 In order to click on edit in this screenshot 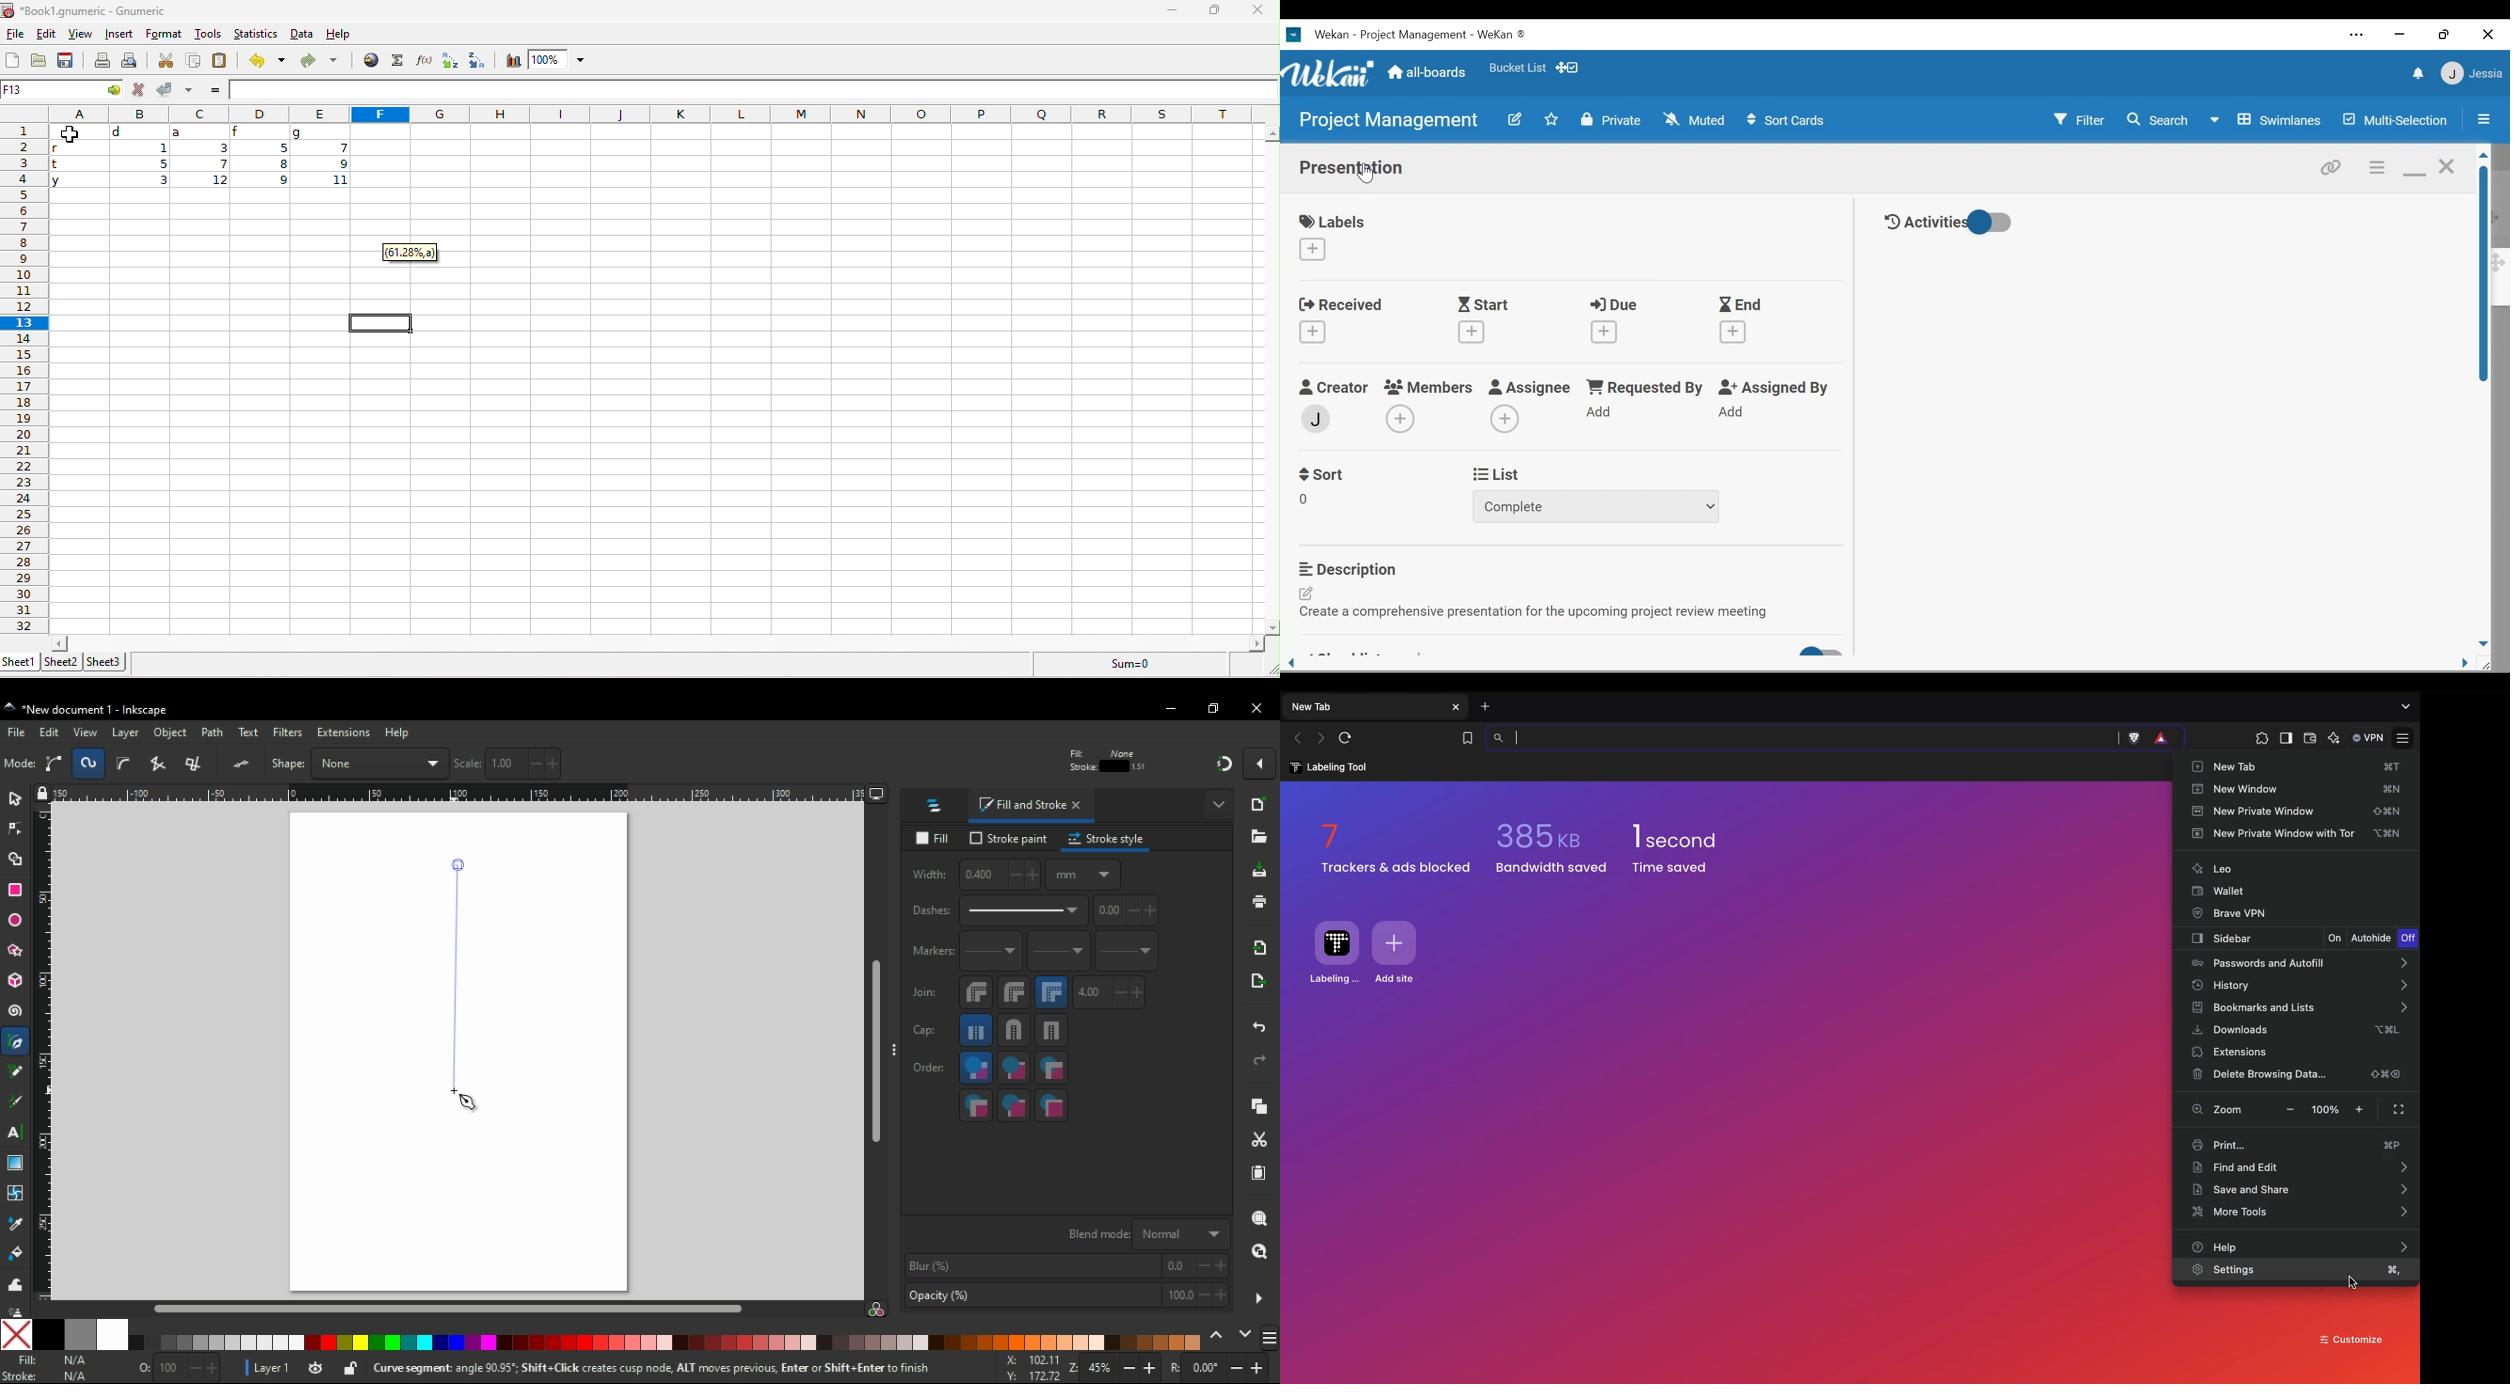, I will do `click(1516, 120)`.